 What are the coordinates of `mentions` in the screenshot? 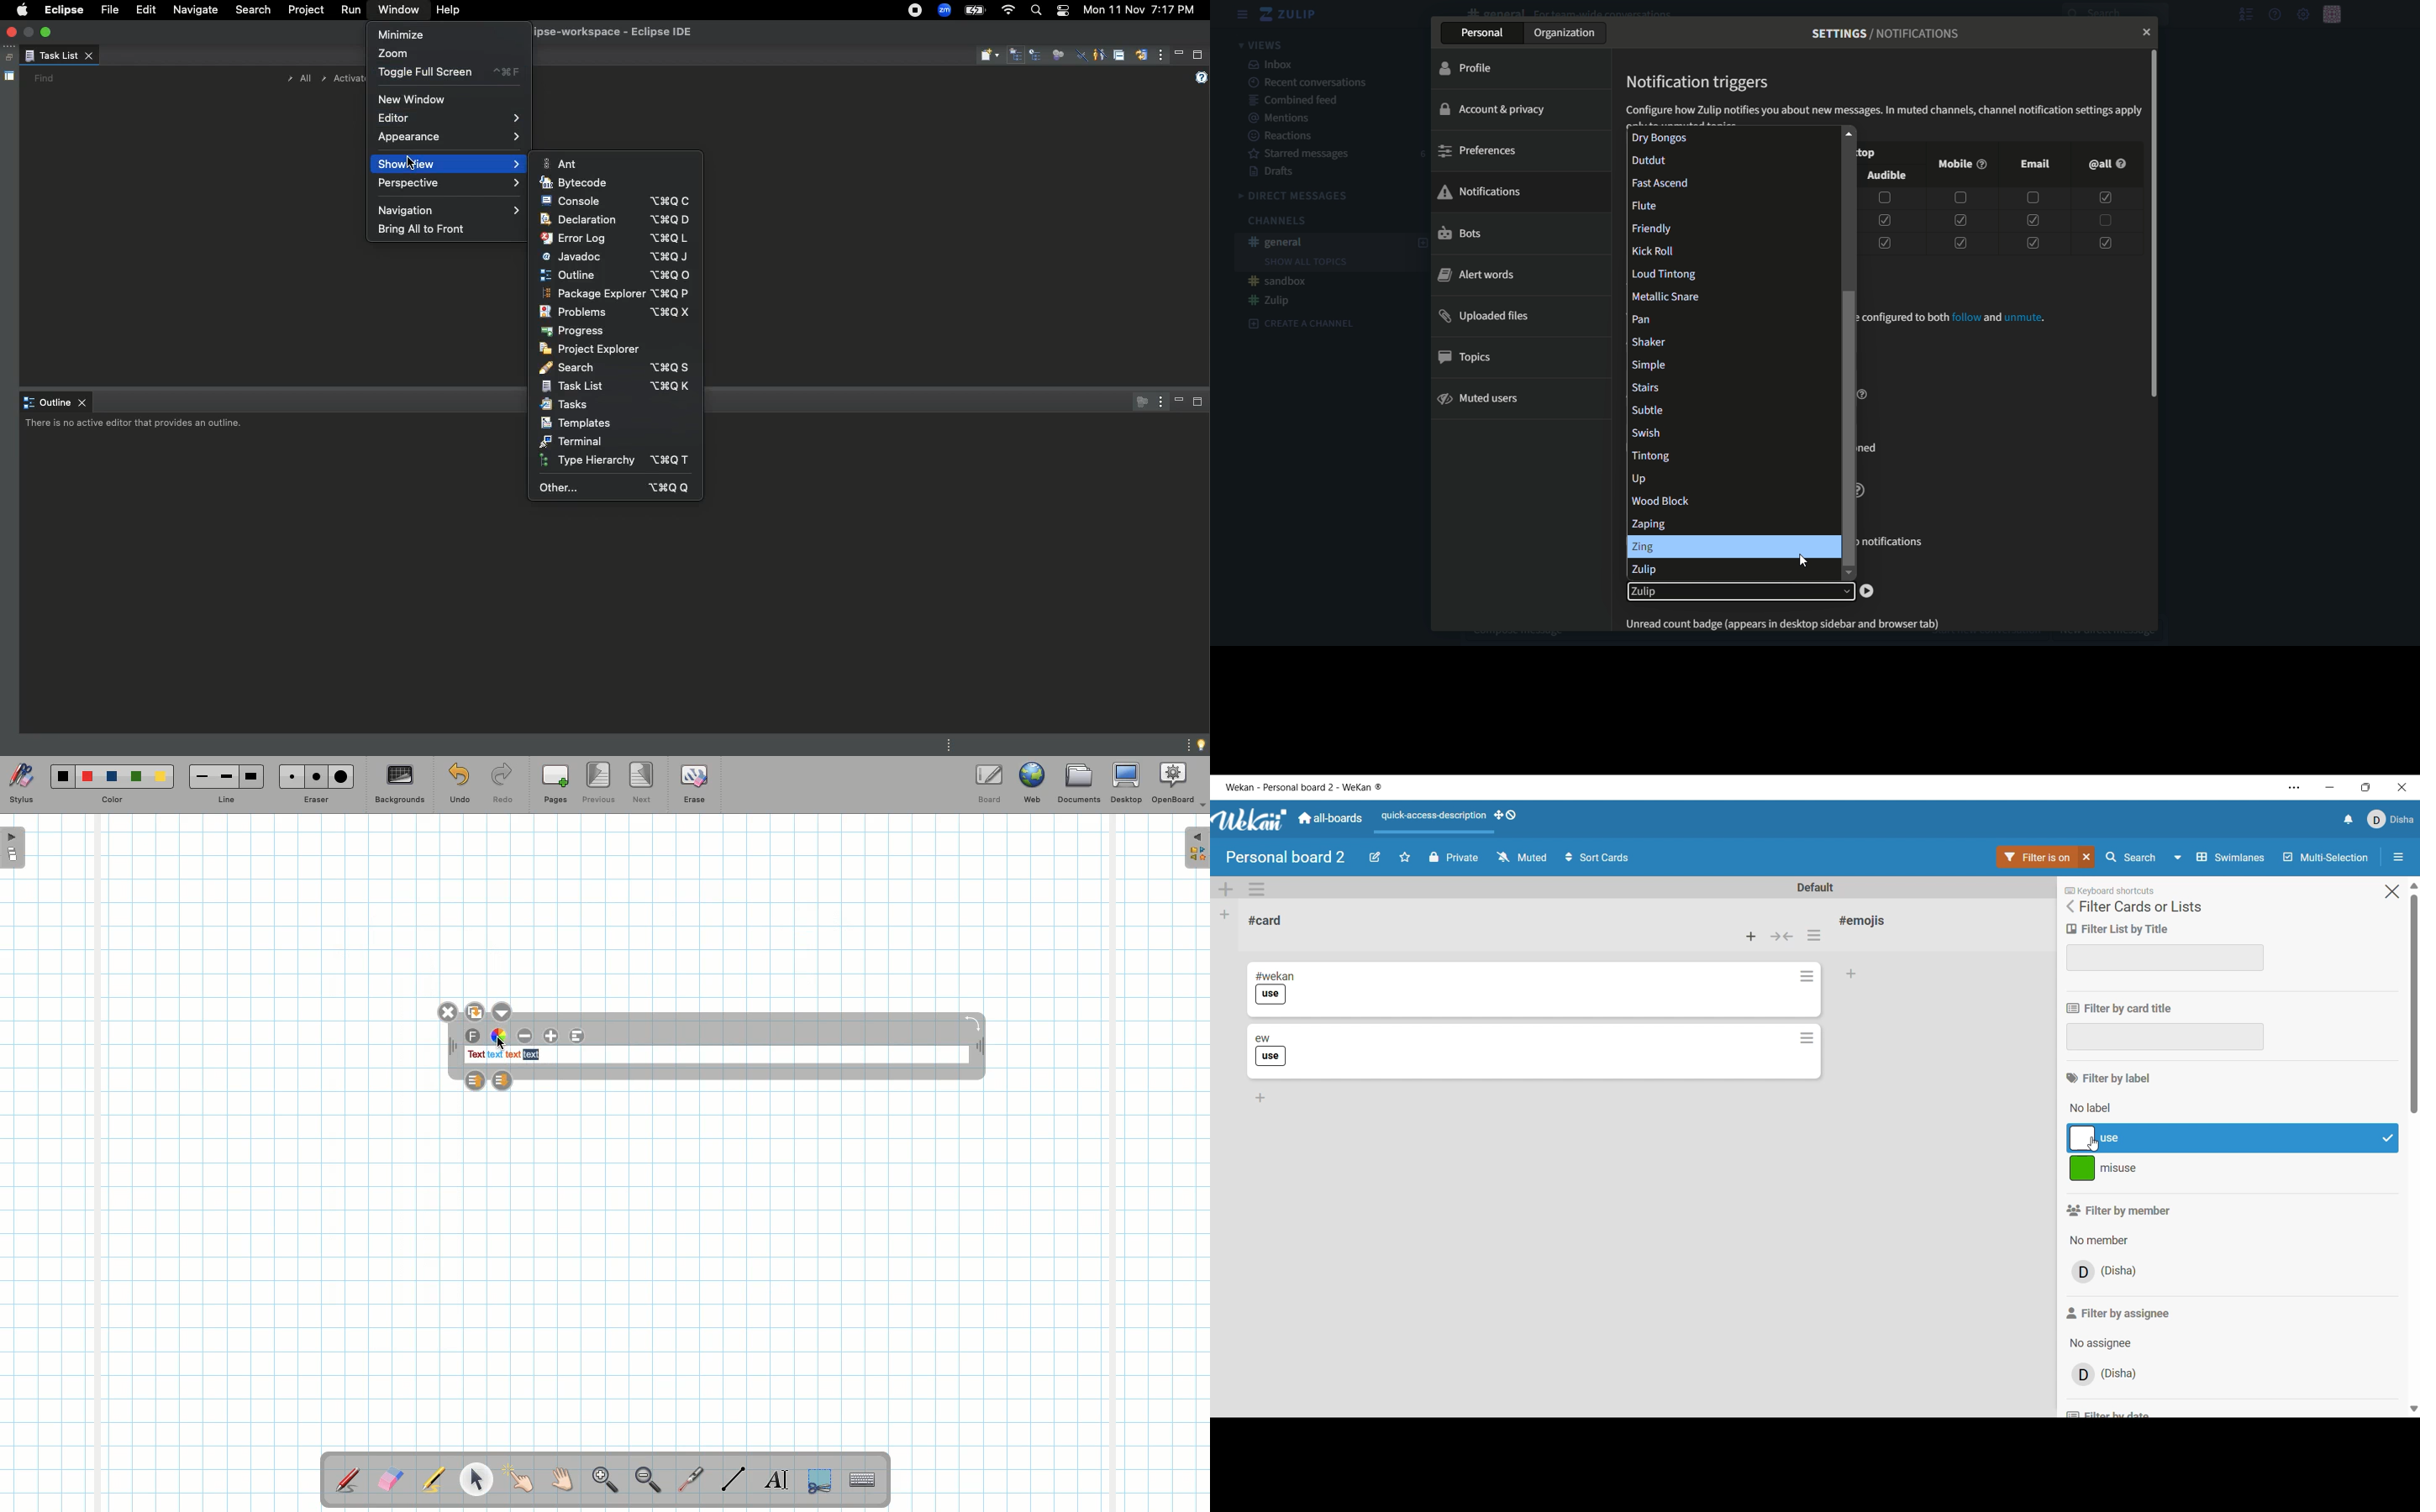 It's located at (1284, 118).